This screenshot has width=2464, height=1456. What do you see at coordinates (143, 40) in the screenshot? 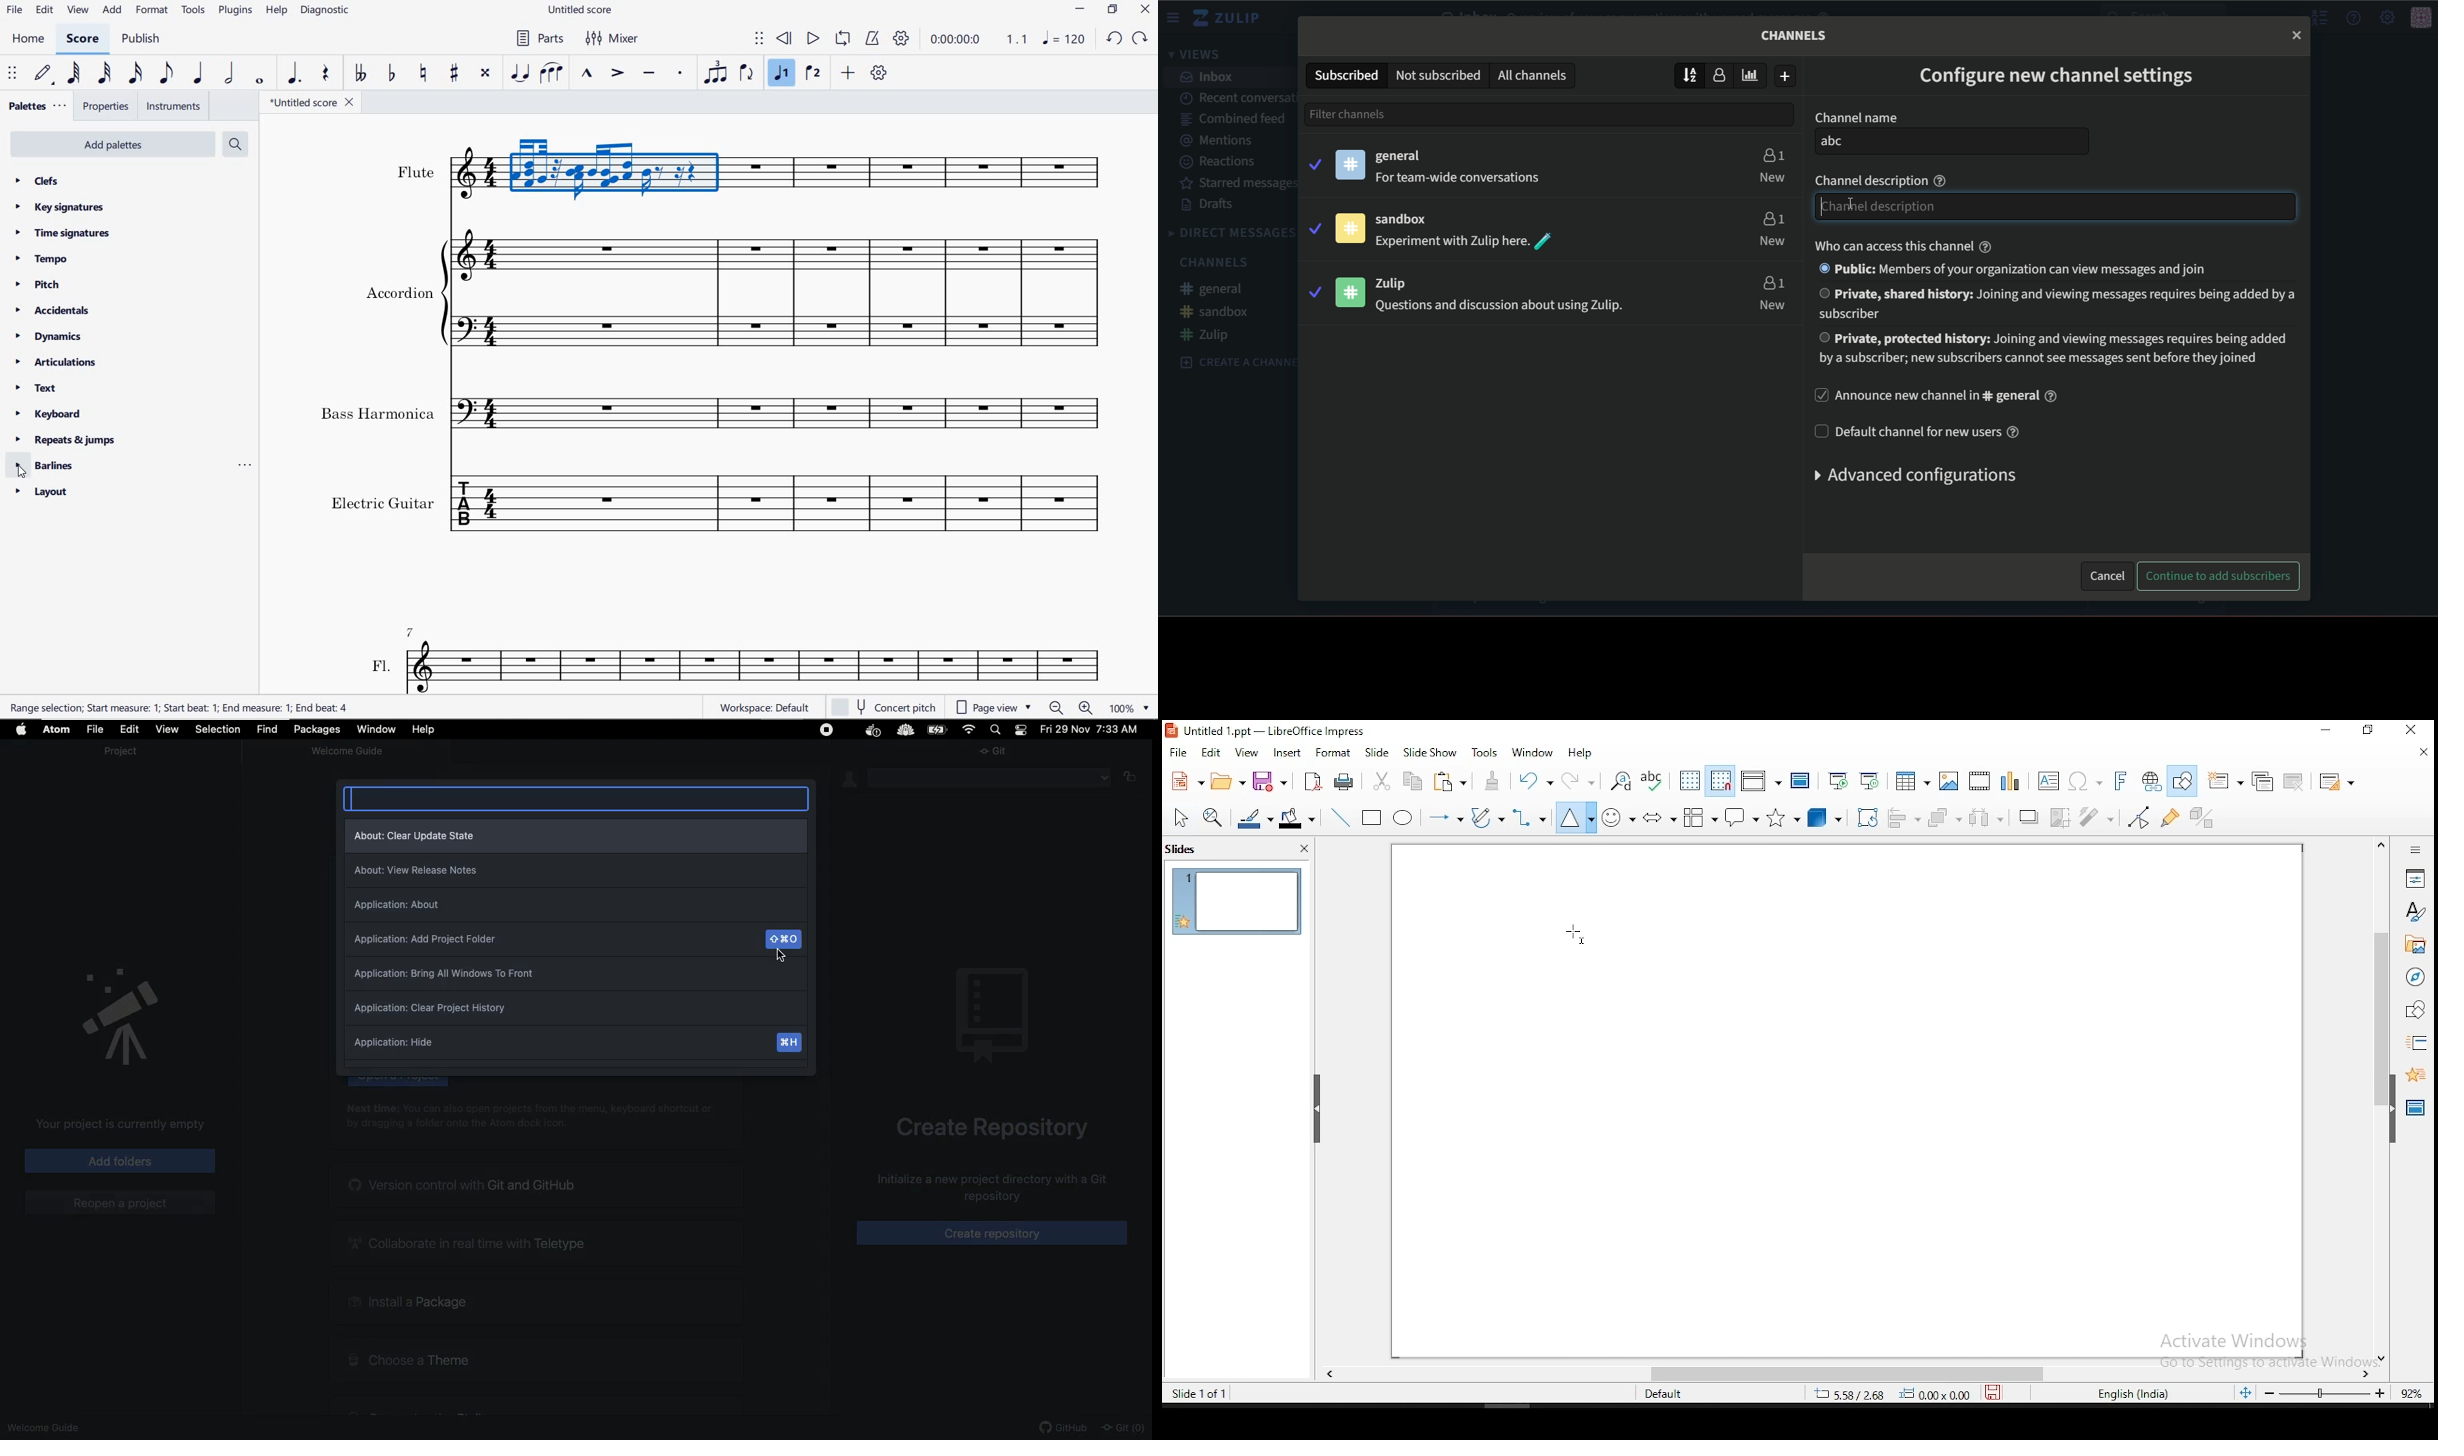
I see `PUBLISH` at bounding box center [143, 40].